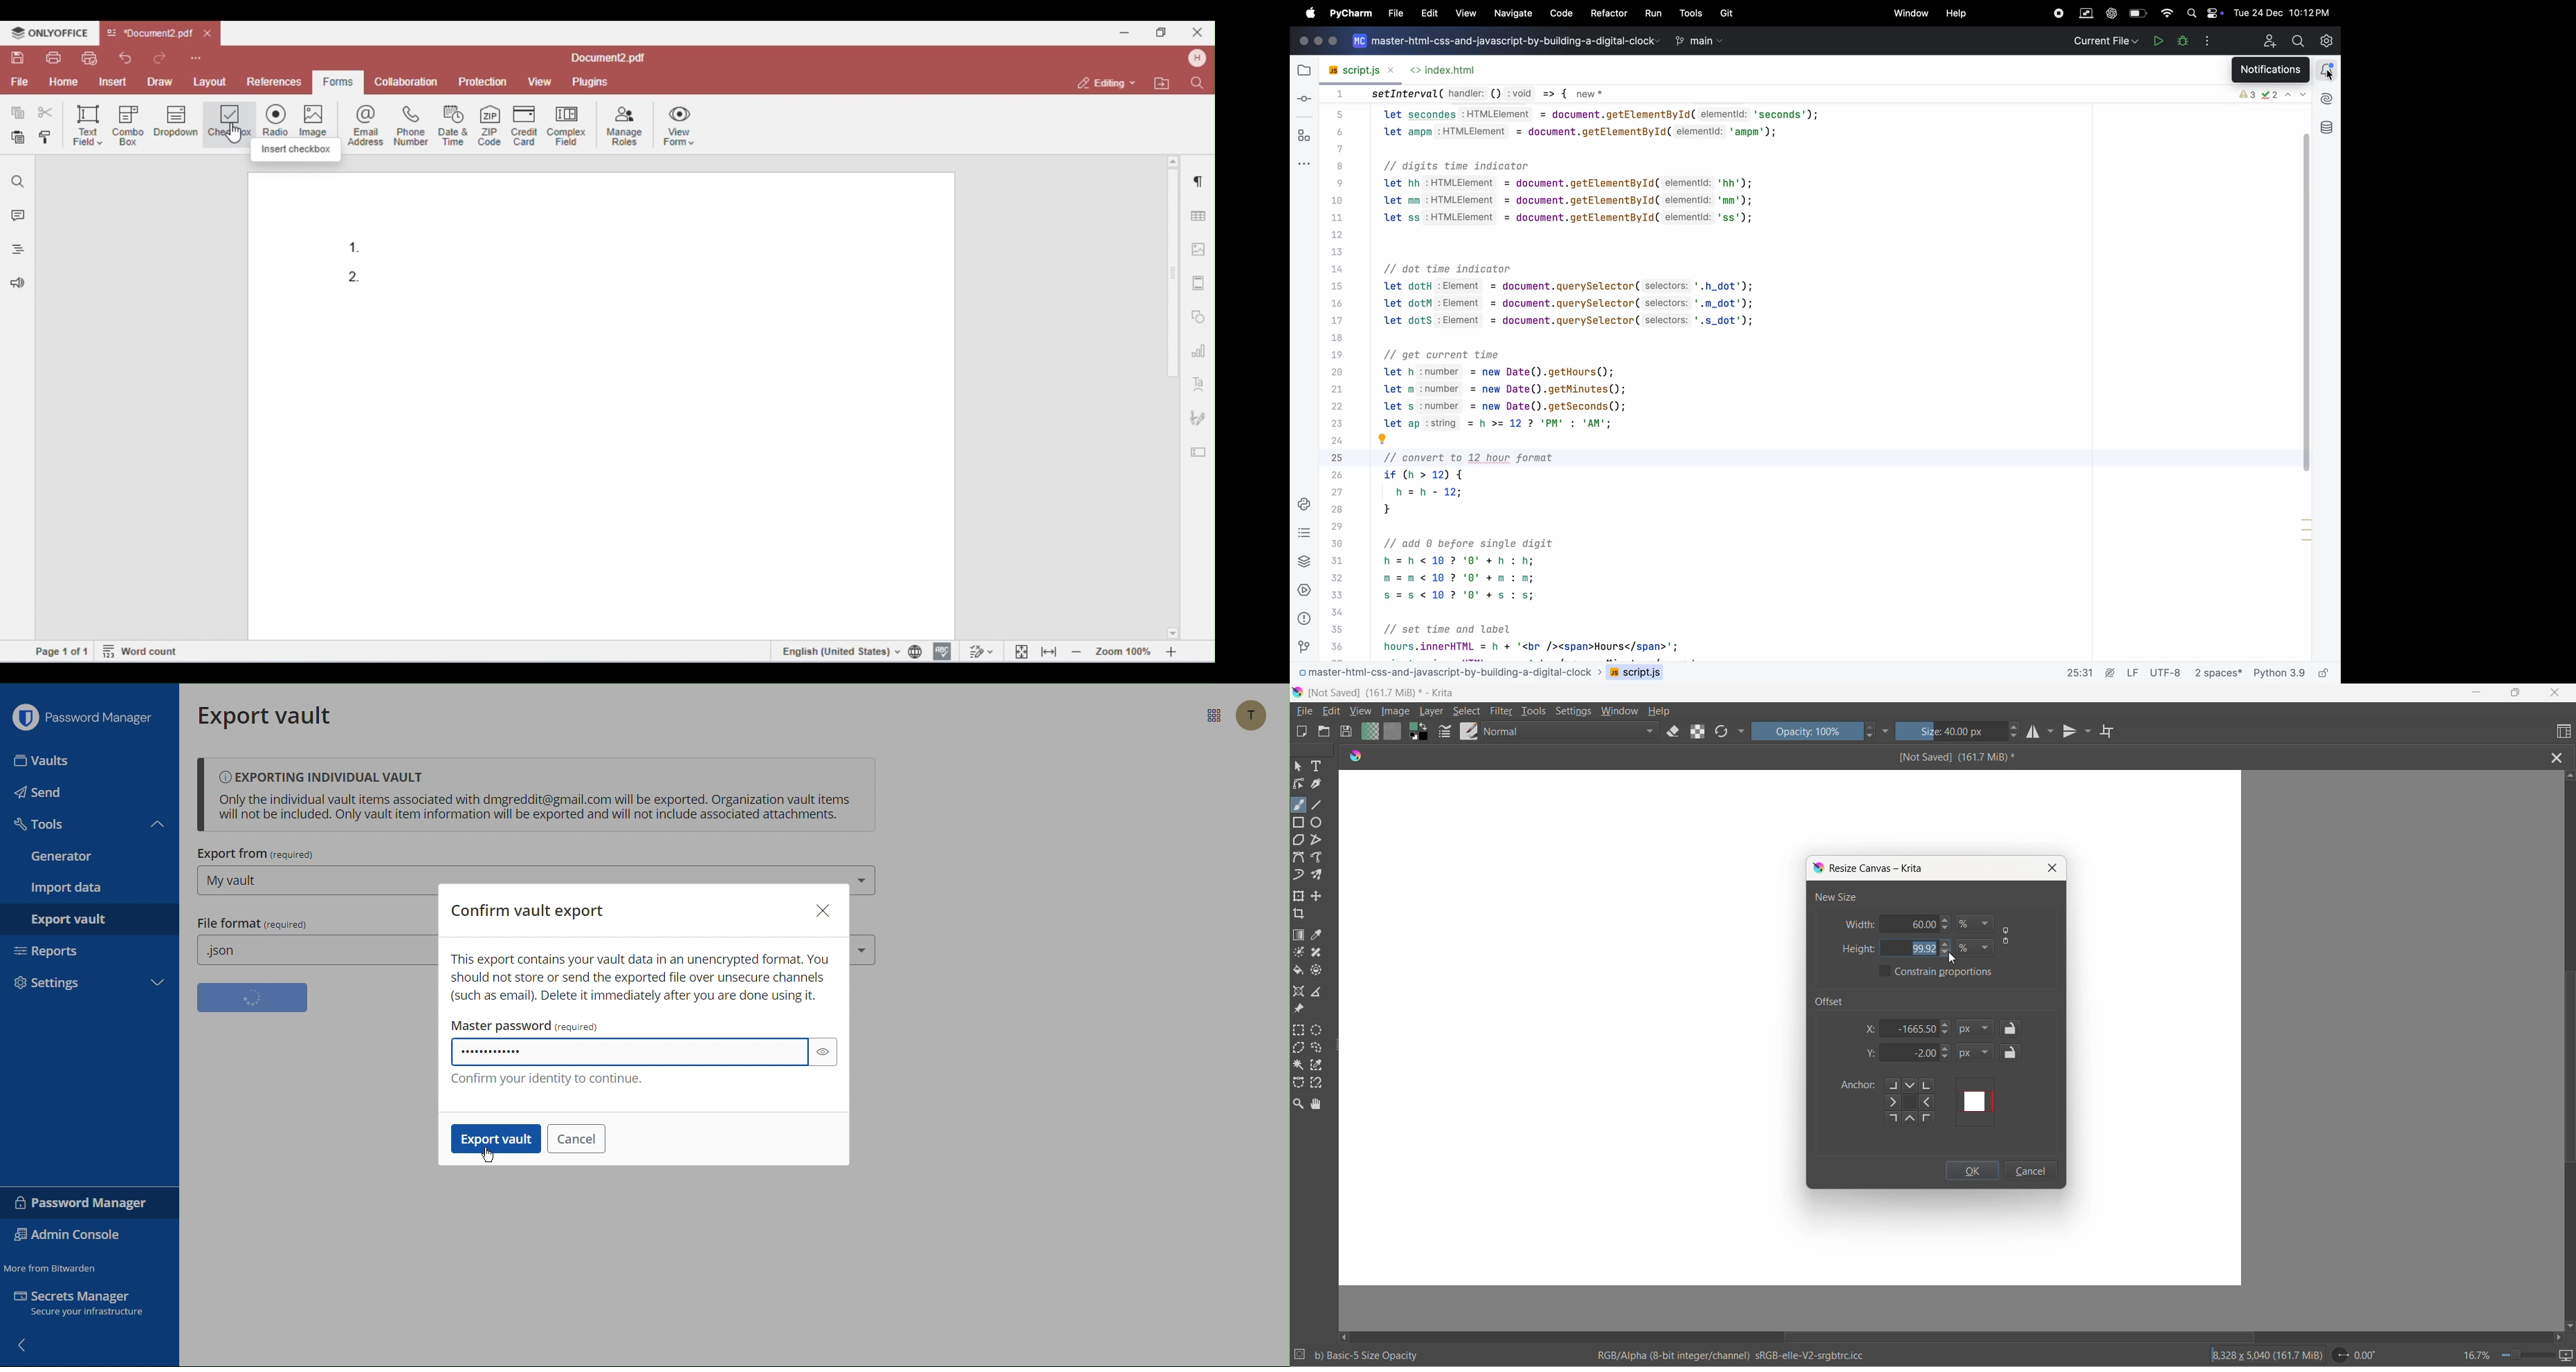 Image resolution: width=2576 pixels, height=1372 pixels. What do you see at coordinates (2180, 41) in the screenshot?
I see `bugs` at bounding box center [2180, 41].